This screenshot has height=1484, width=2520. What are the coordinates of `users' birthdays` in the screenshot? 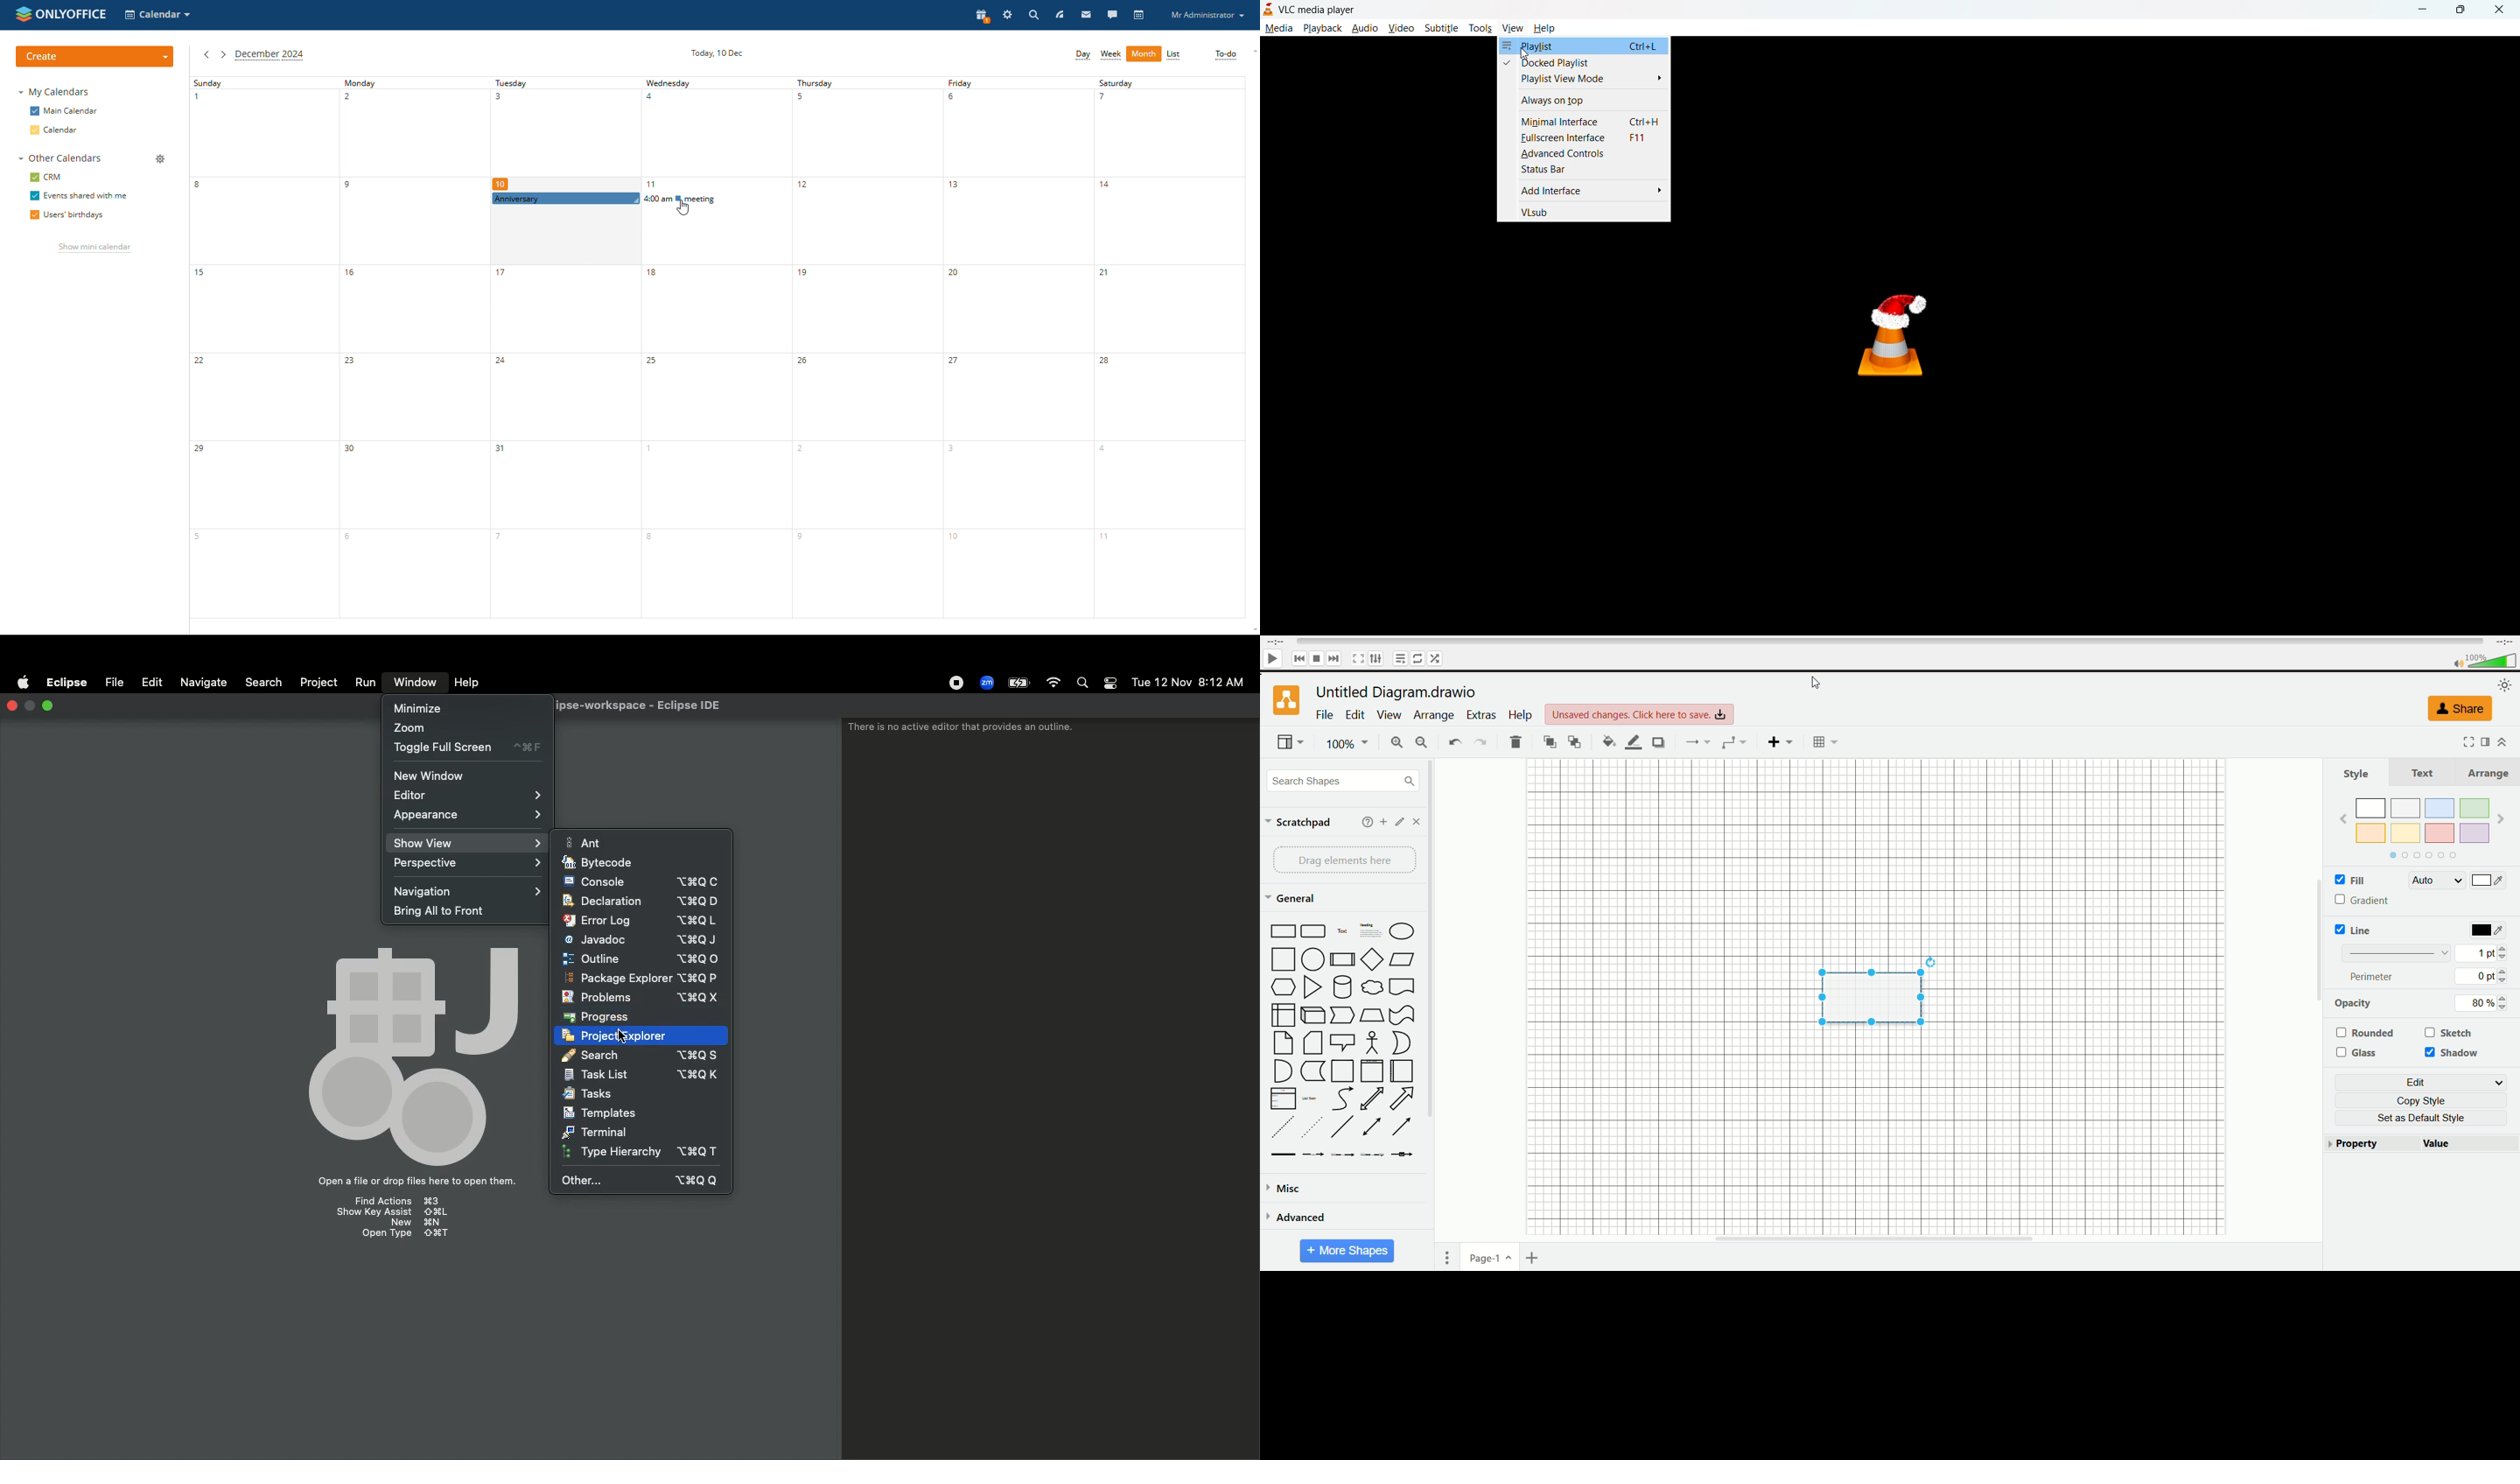 It's located at (64, 215).